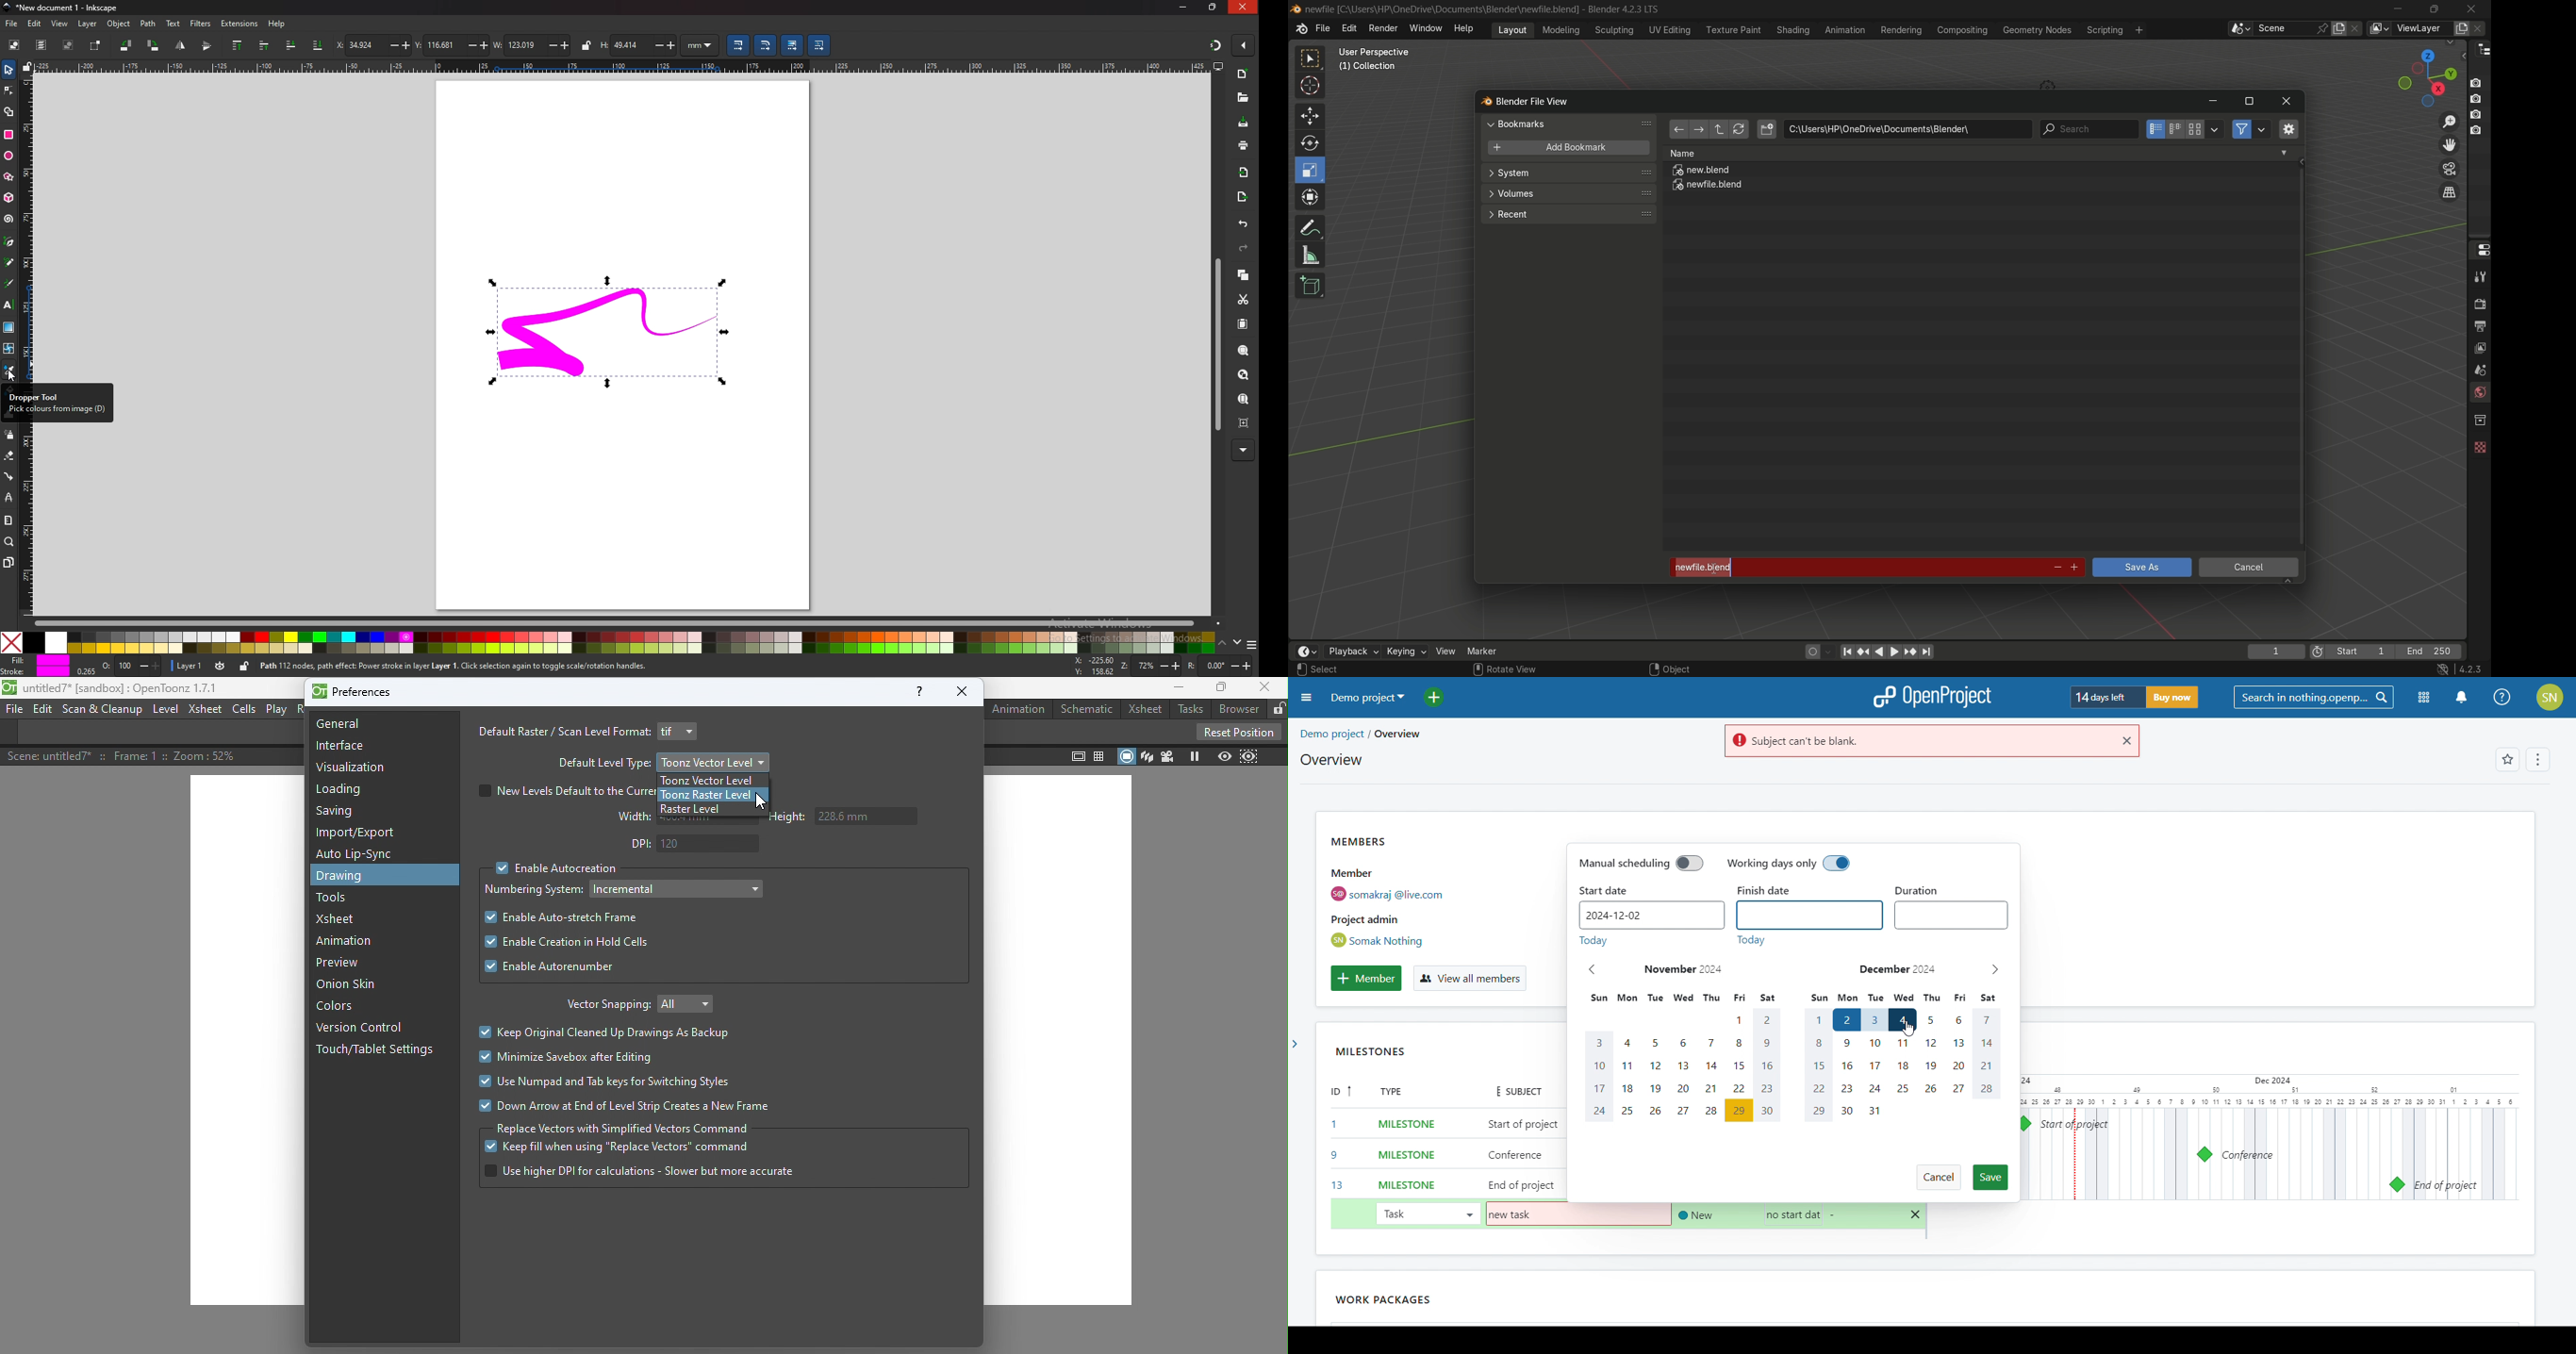 The image size is (2576, 1372). I want to click on Tools, so click(337, 900).